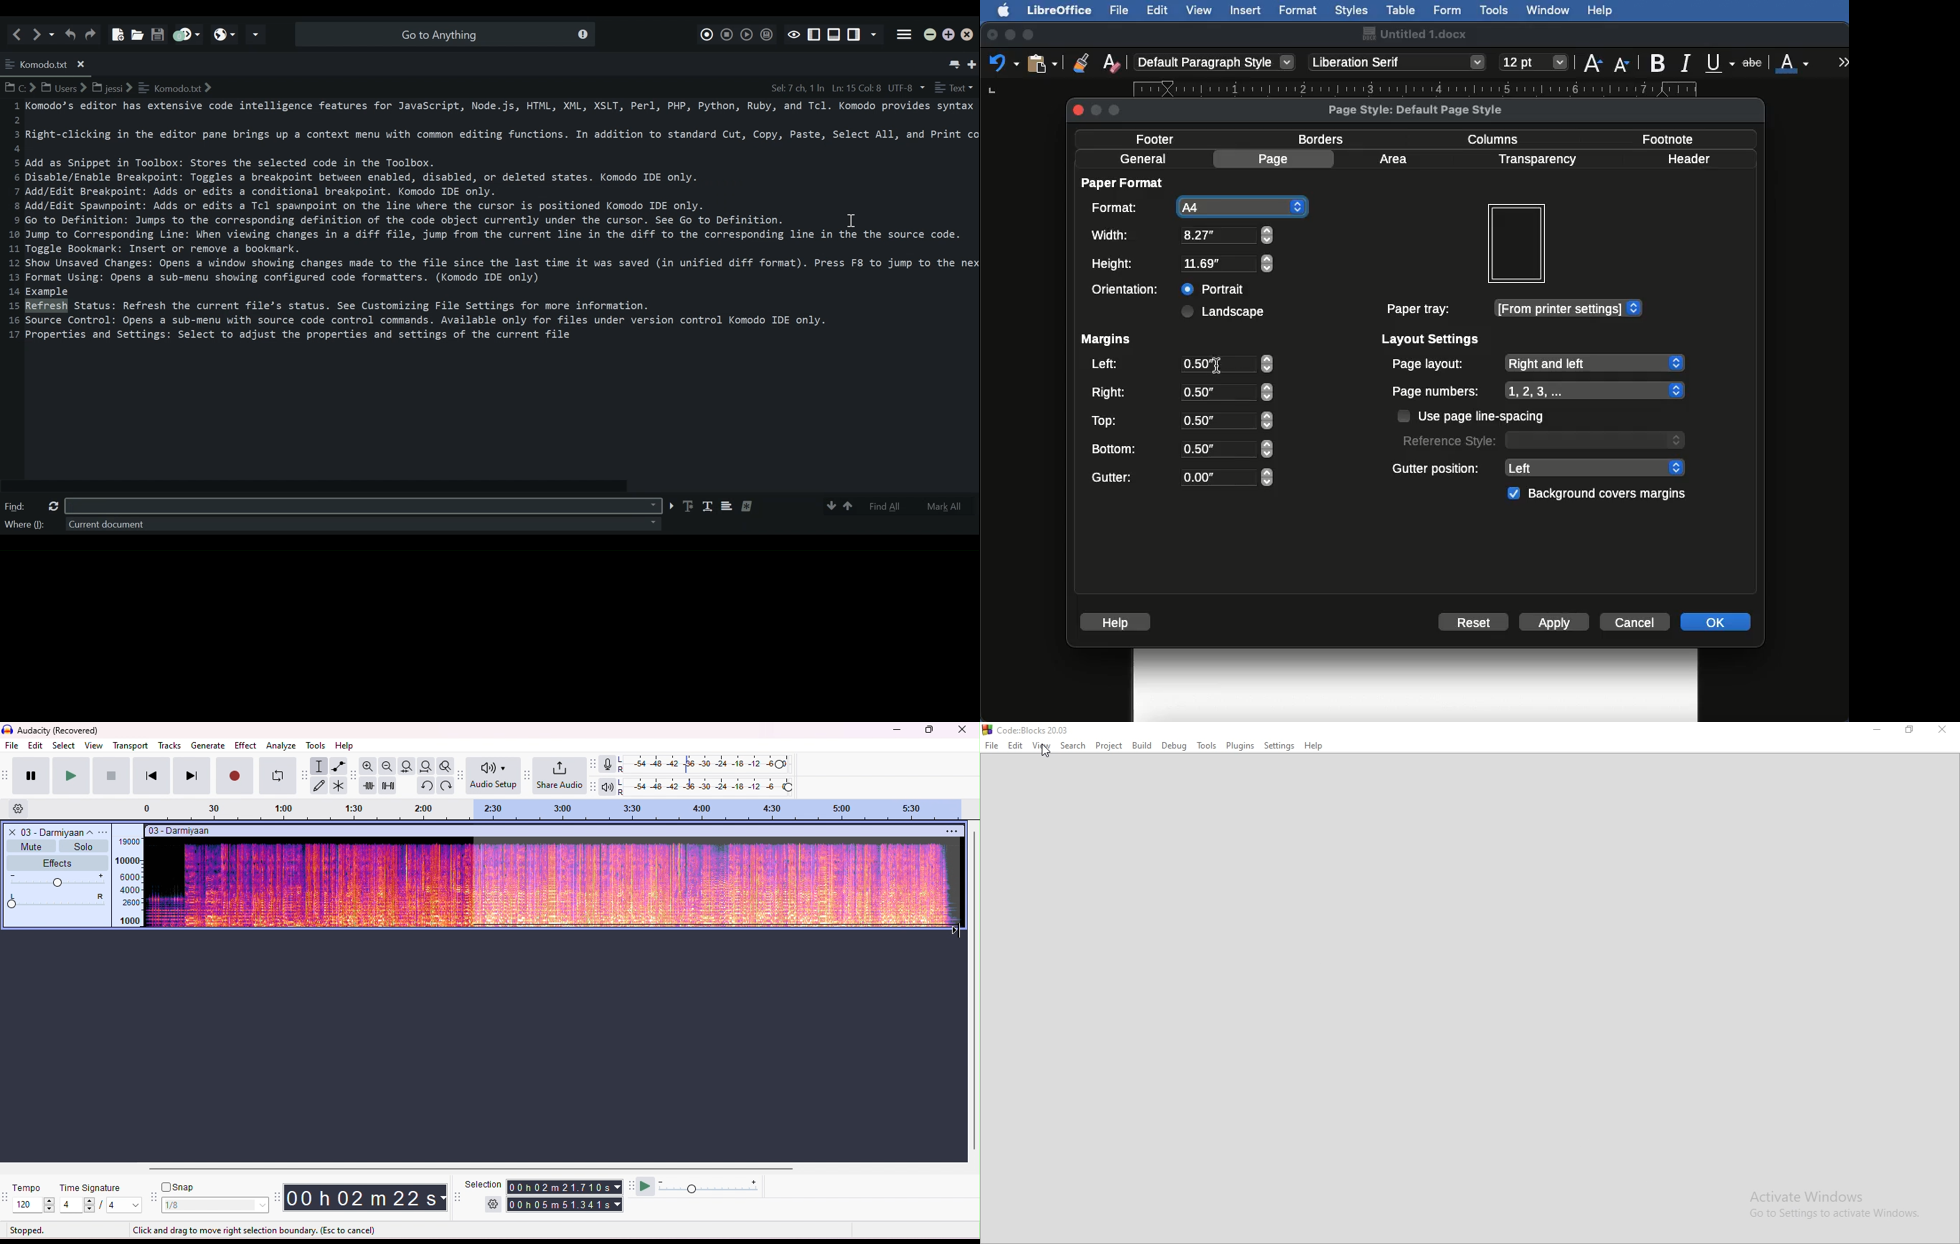  Describe the element at coordinates (1793, 61) in the screenshot. I see `Font color` at that location.